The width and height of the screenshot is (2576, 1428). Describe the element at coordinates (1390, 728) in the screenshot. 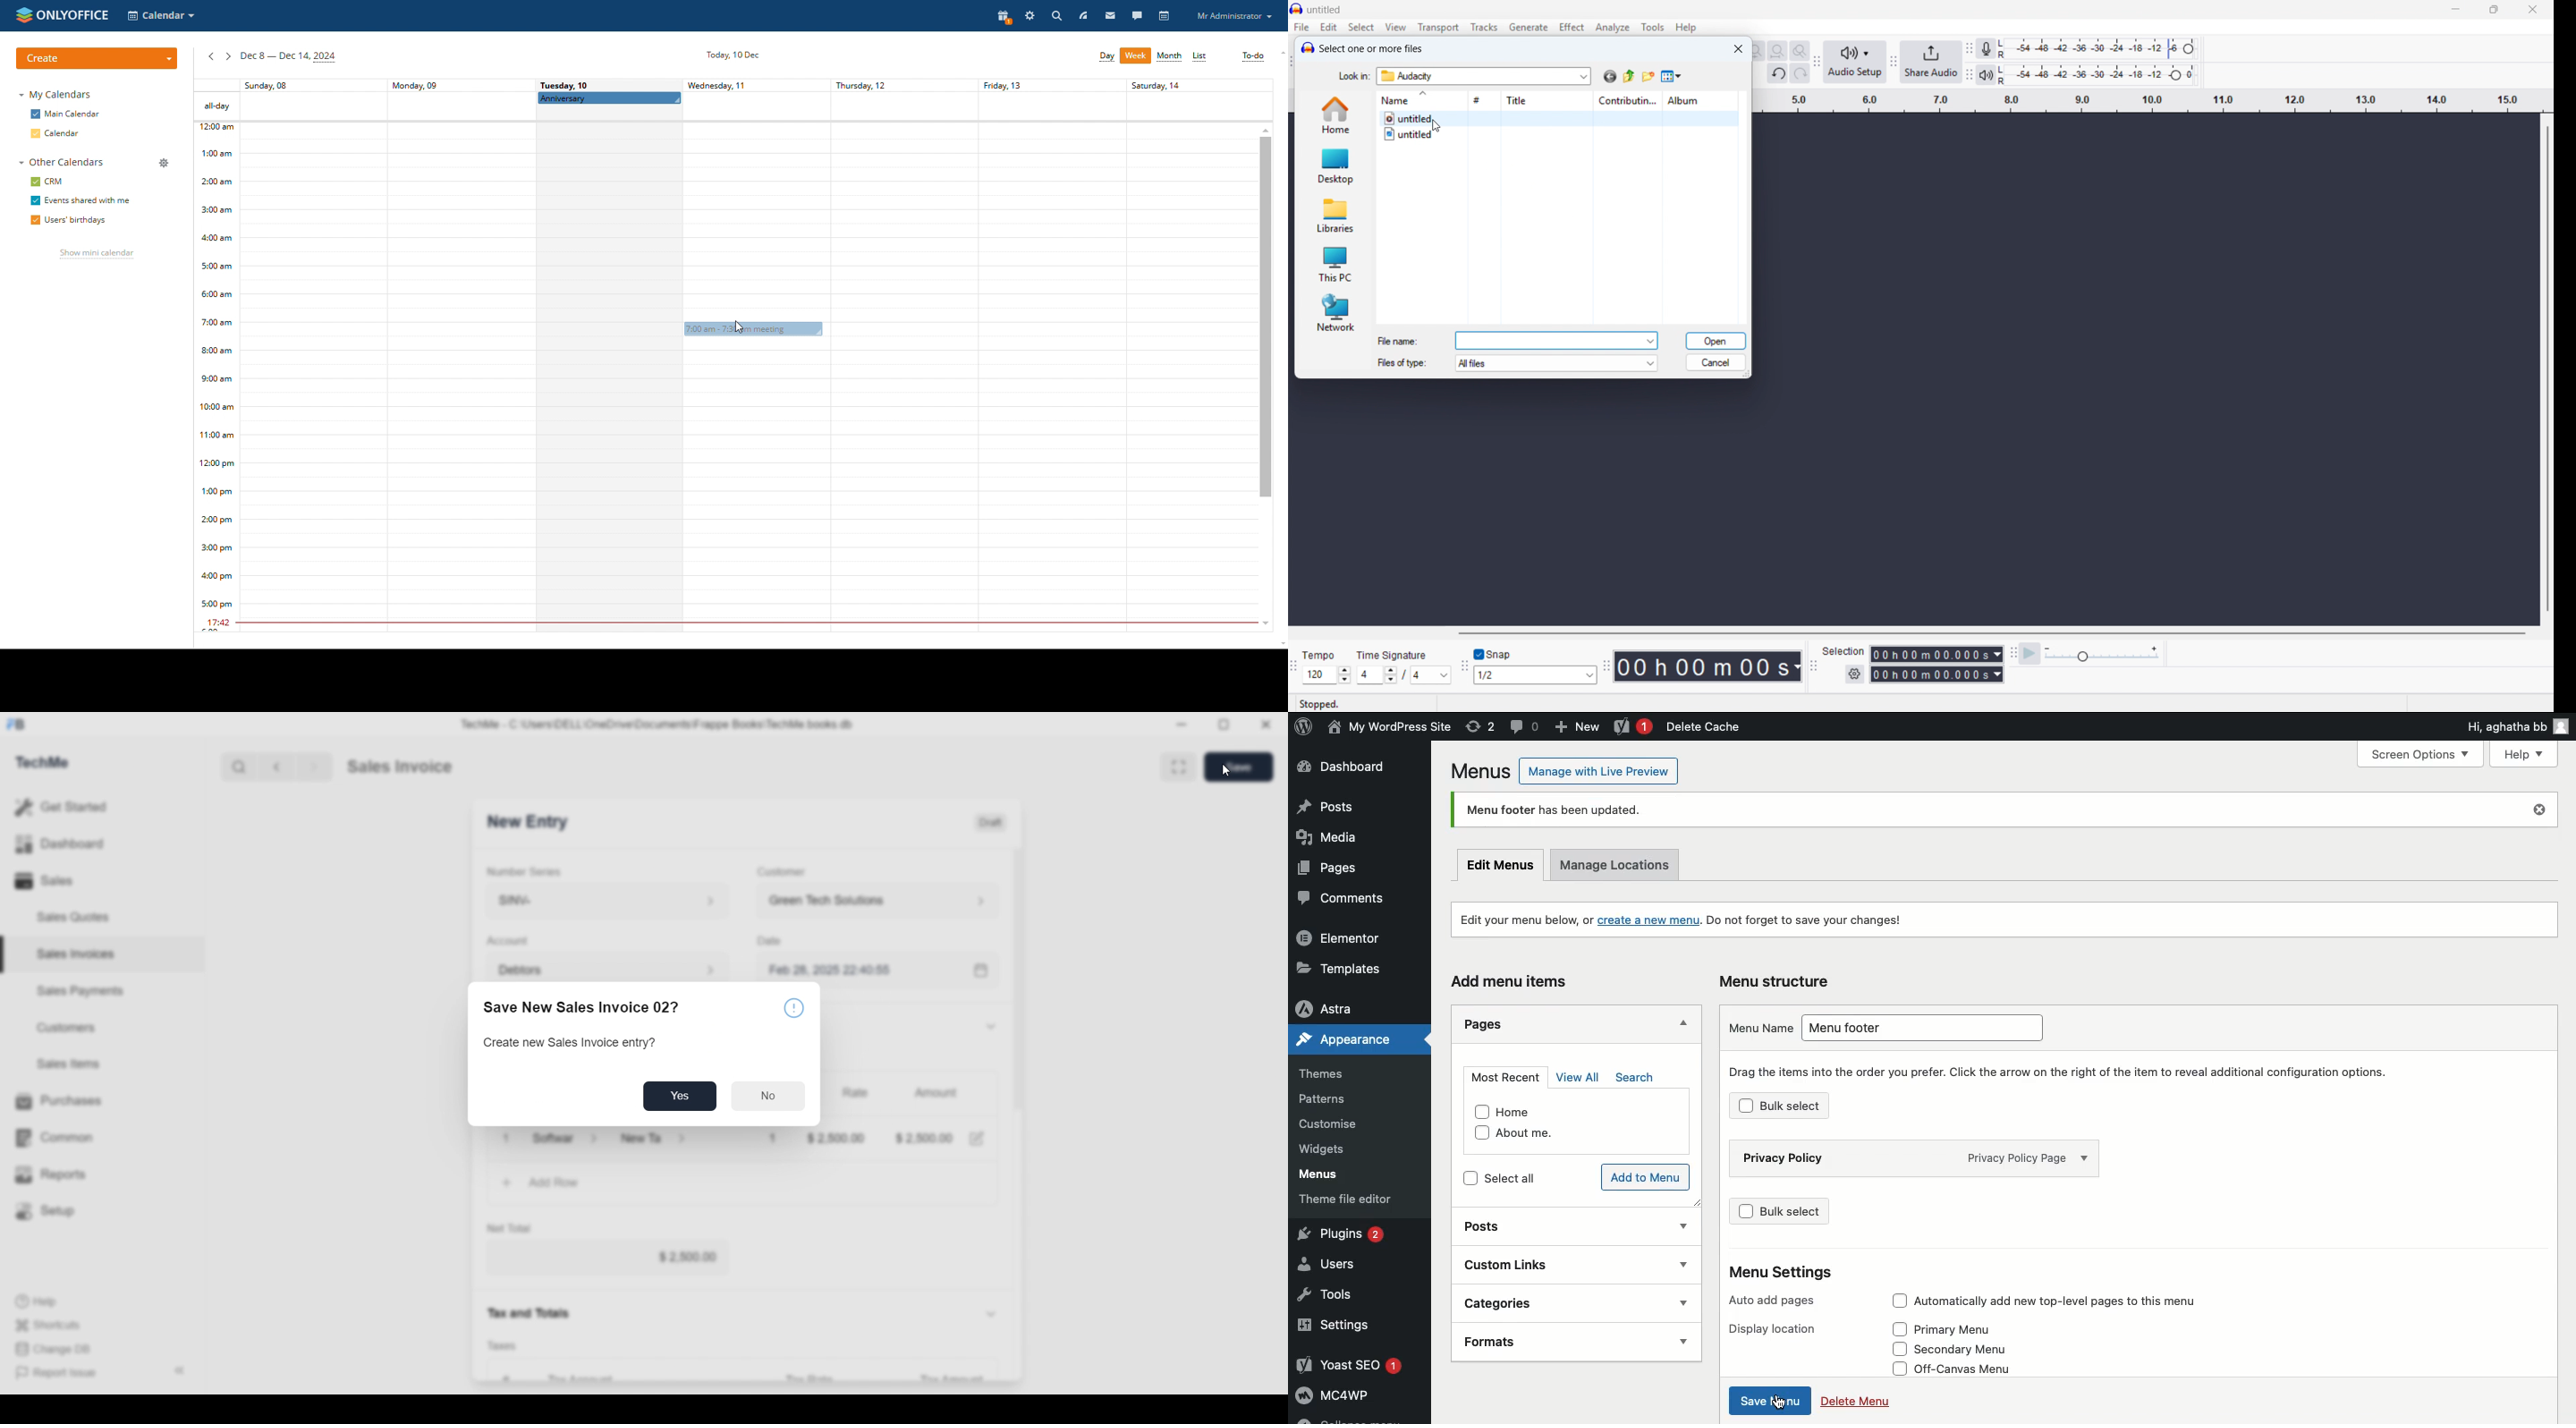

I see `User` at that location.